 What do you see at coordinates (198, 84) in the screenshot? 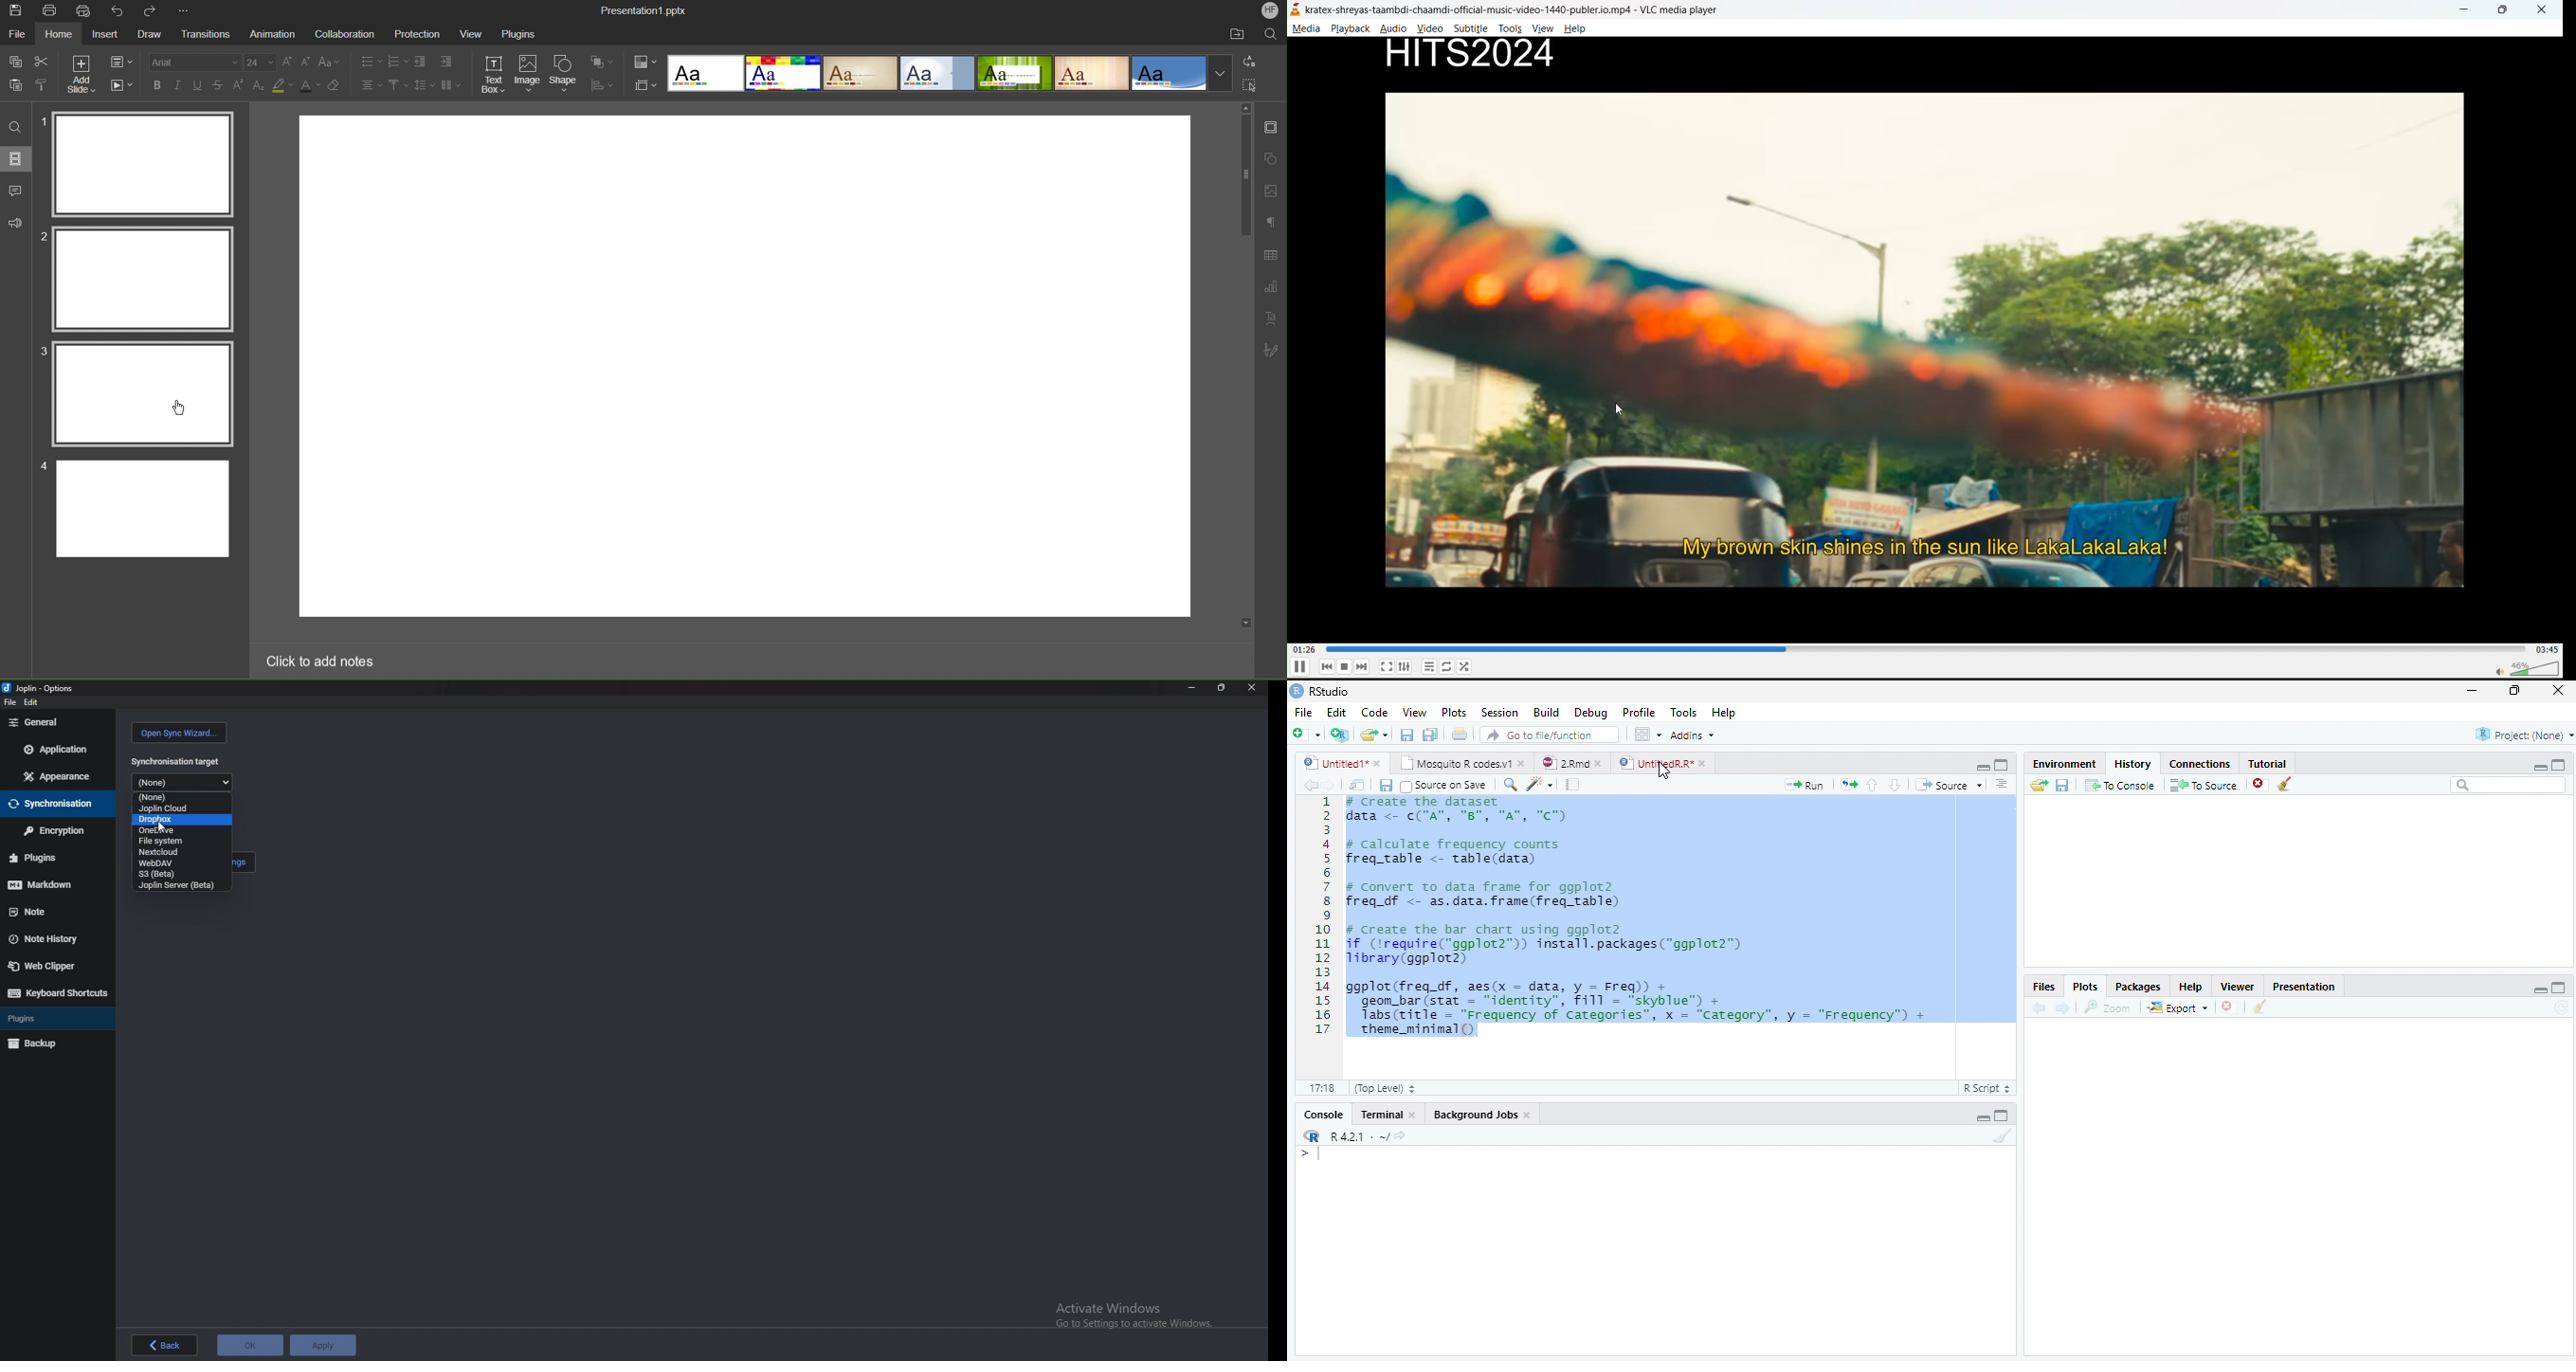
I see `underline` at bounding box center [198, 84].